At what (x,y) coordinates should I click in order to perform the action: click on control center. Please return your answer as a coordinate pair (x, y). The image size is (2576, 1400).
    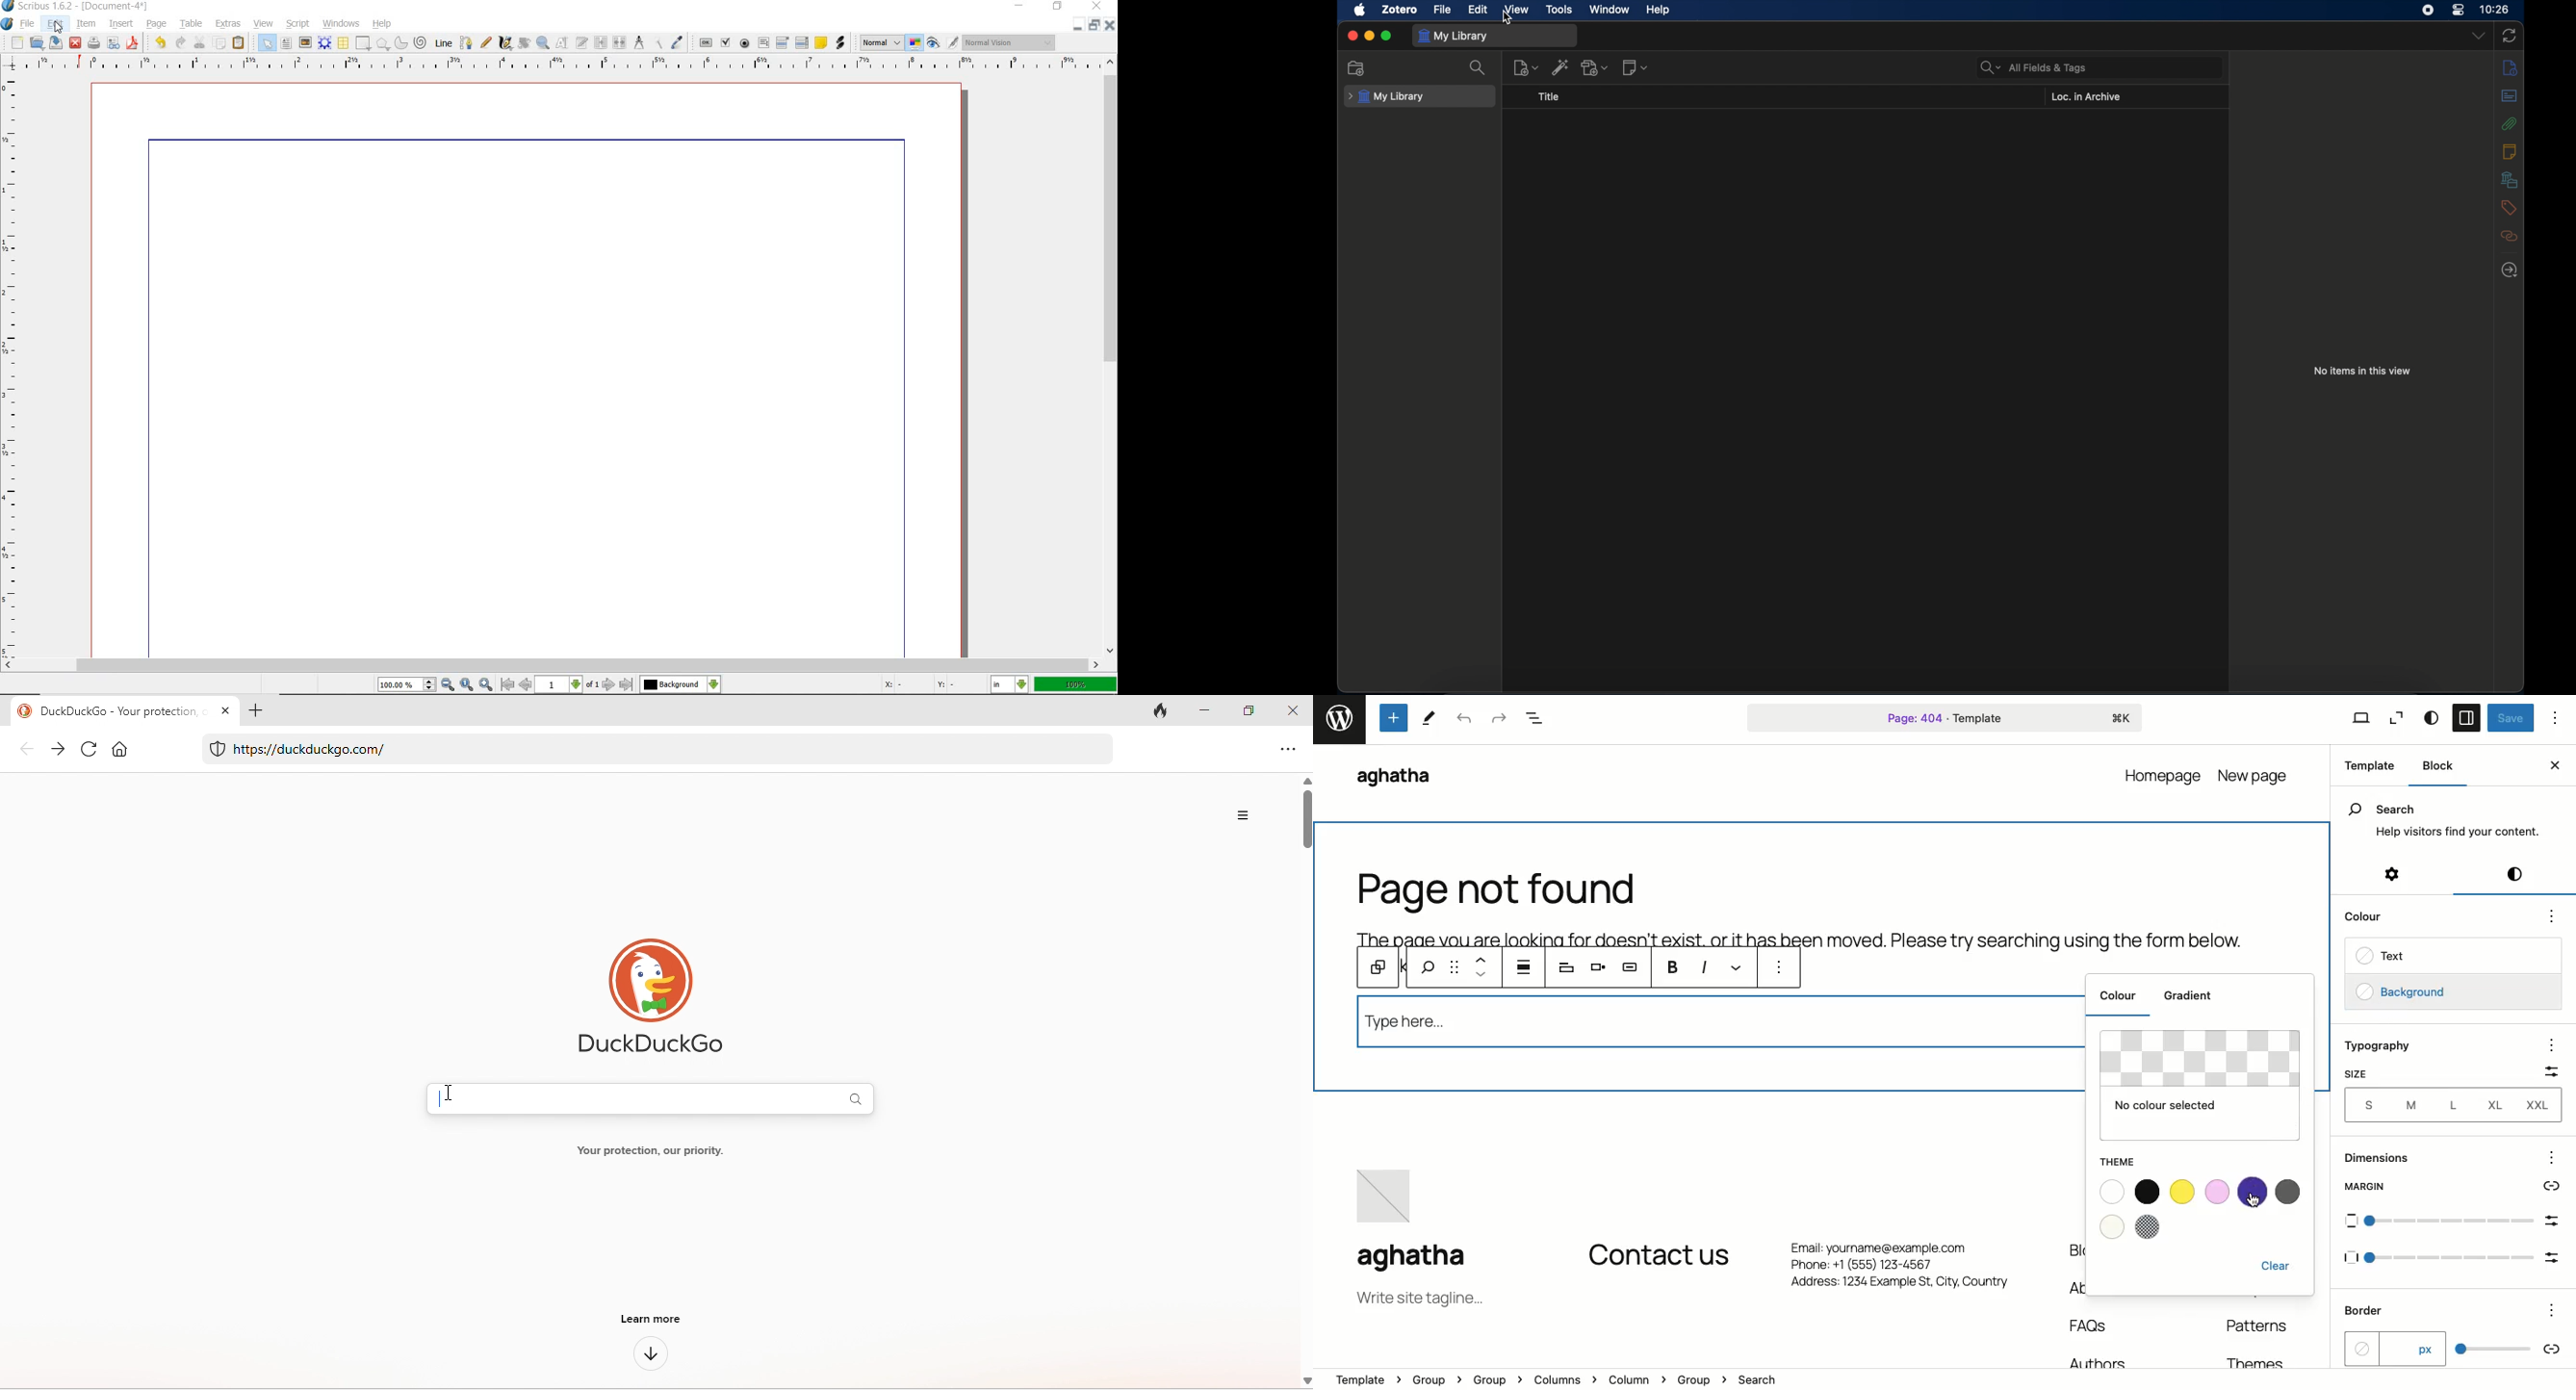
    Looking at the image, I should click on (2459, 10).